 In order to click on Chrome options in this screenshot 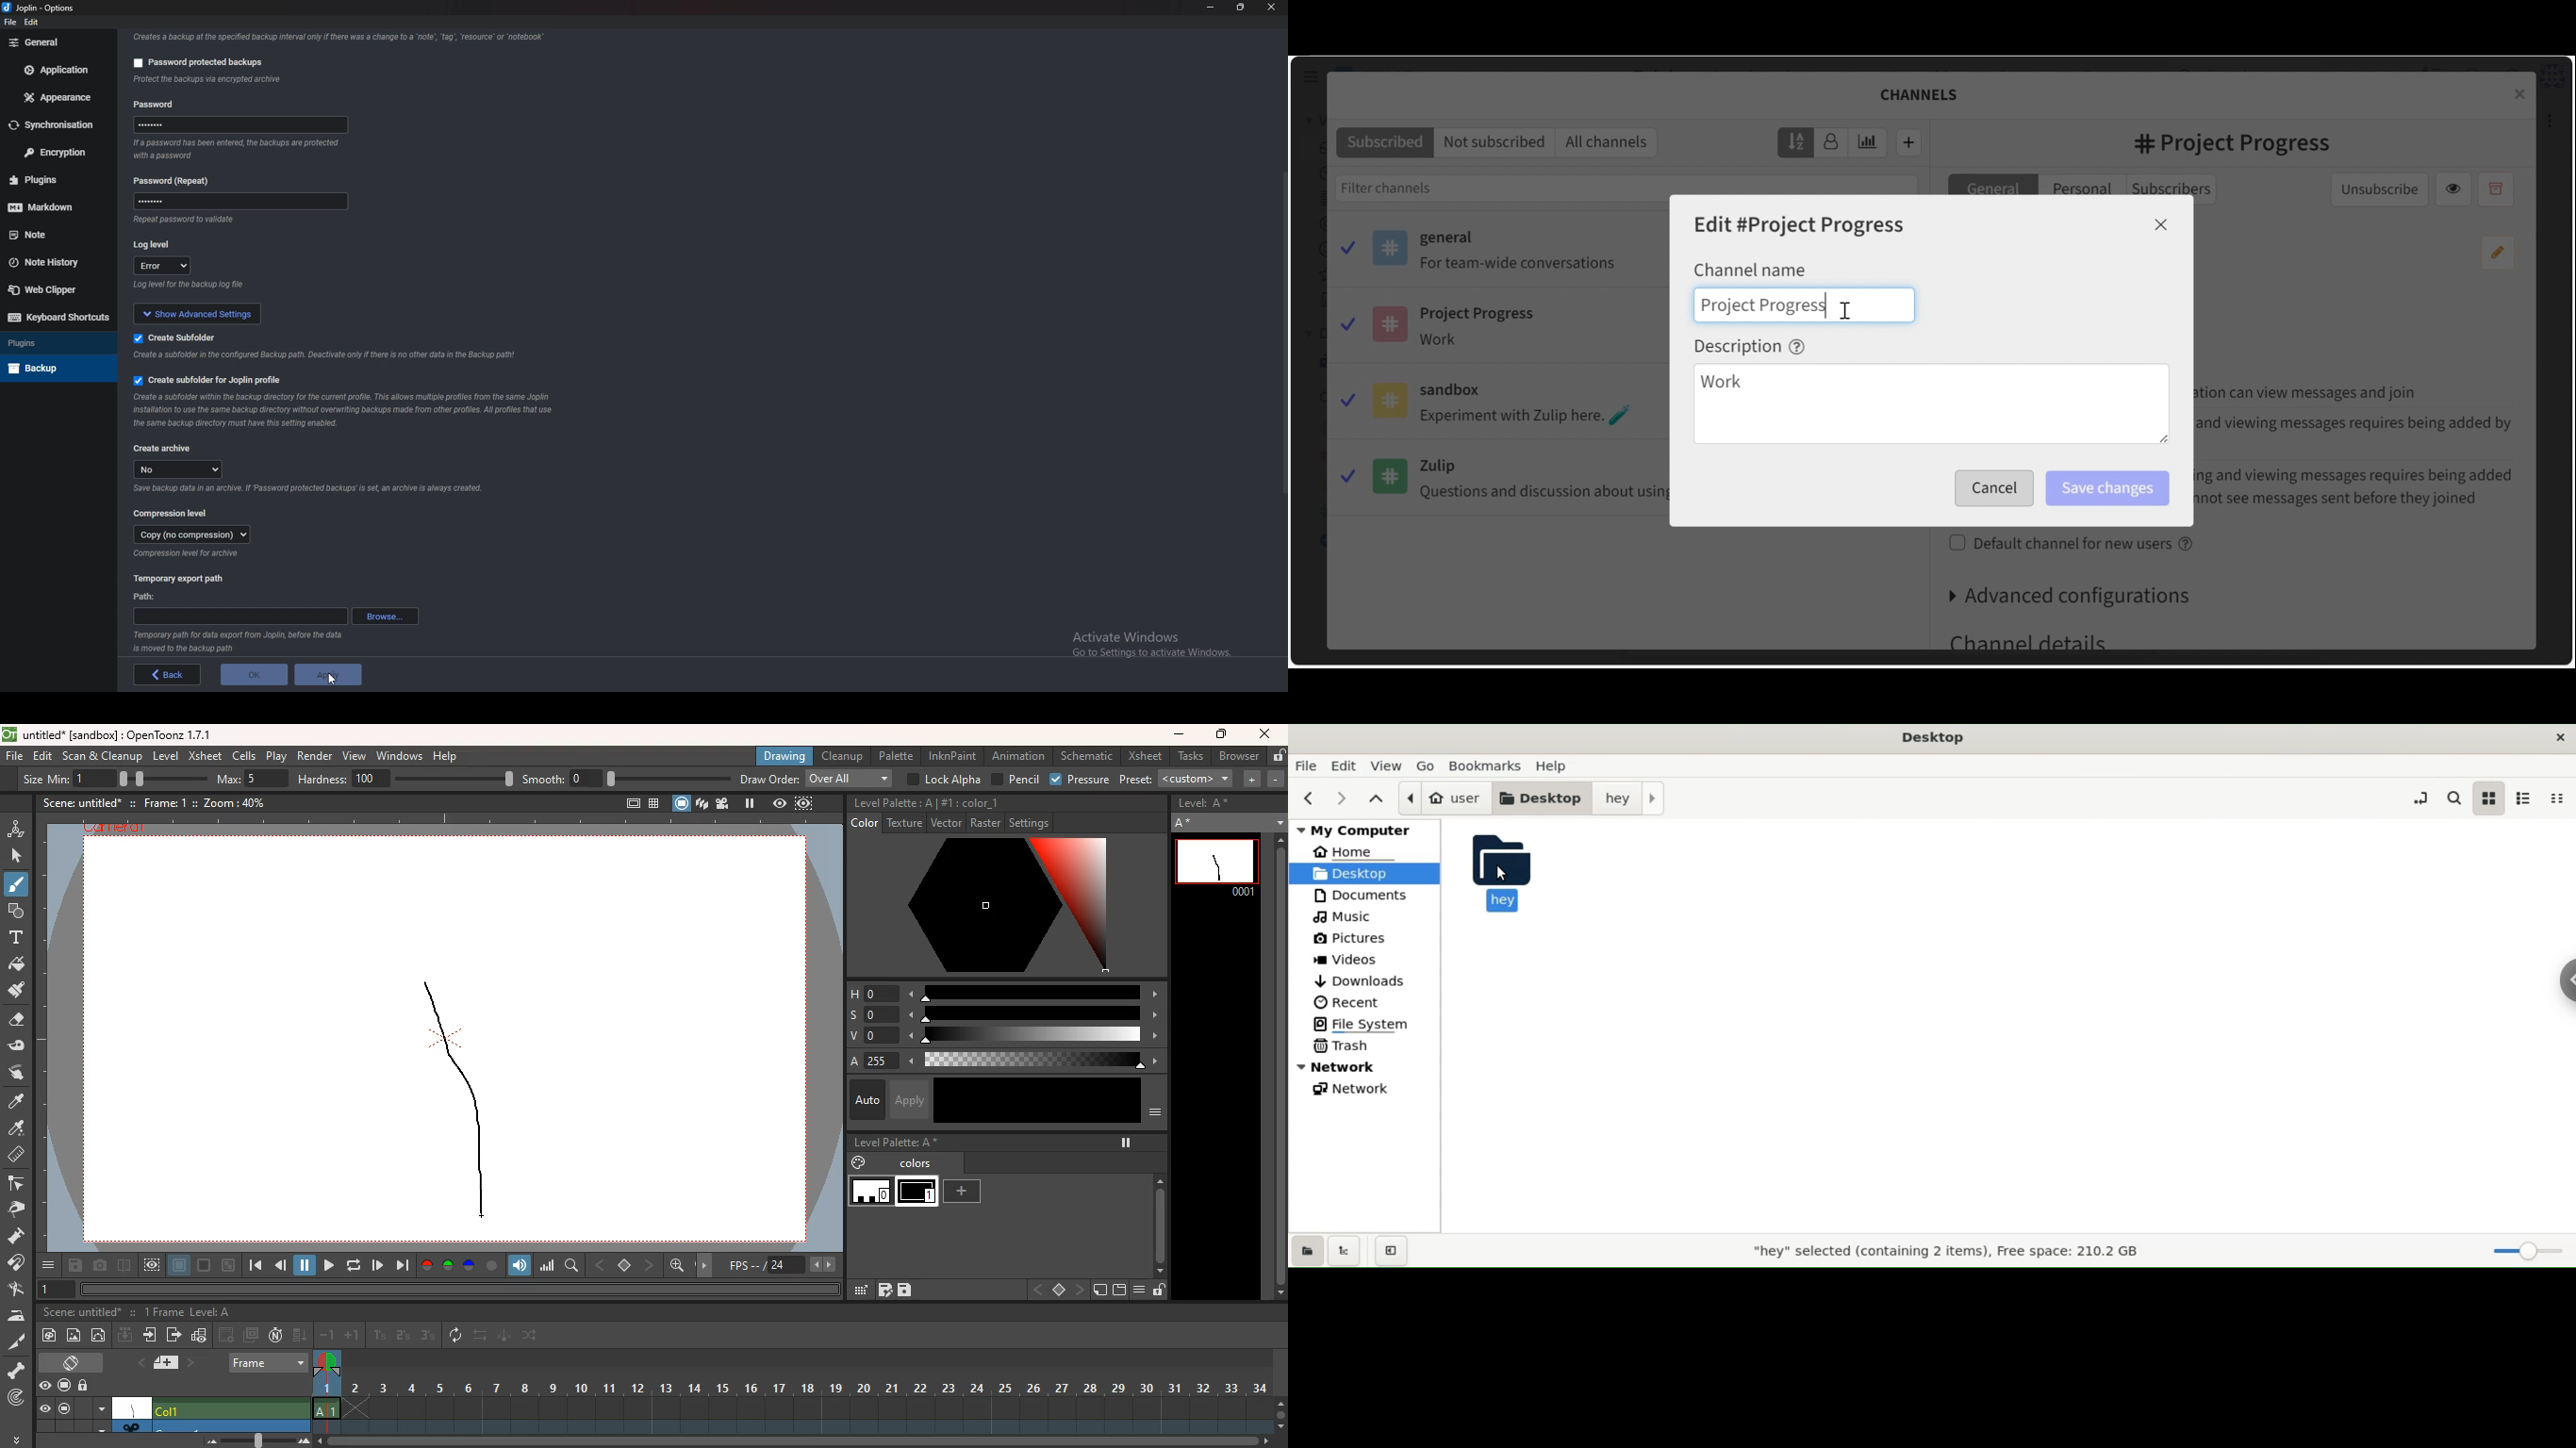, I will do `click(2565, 981)`.